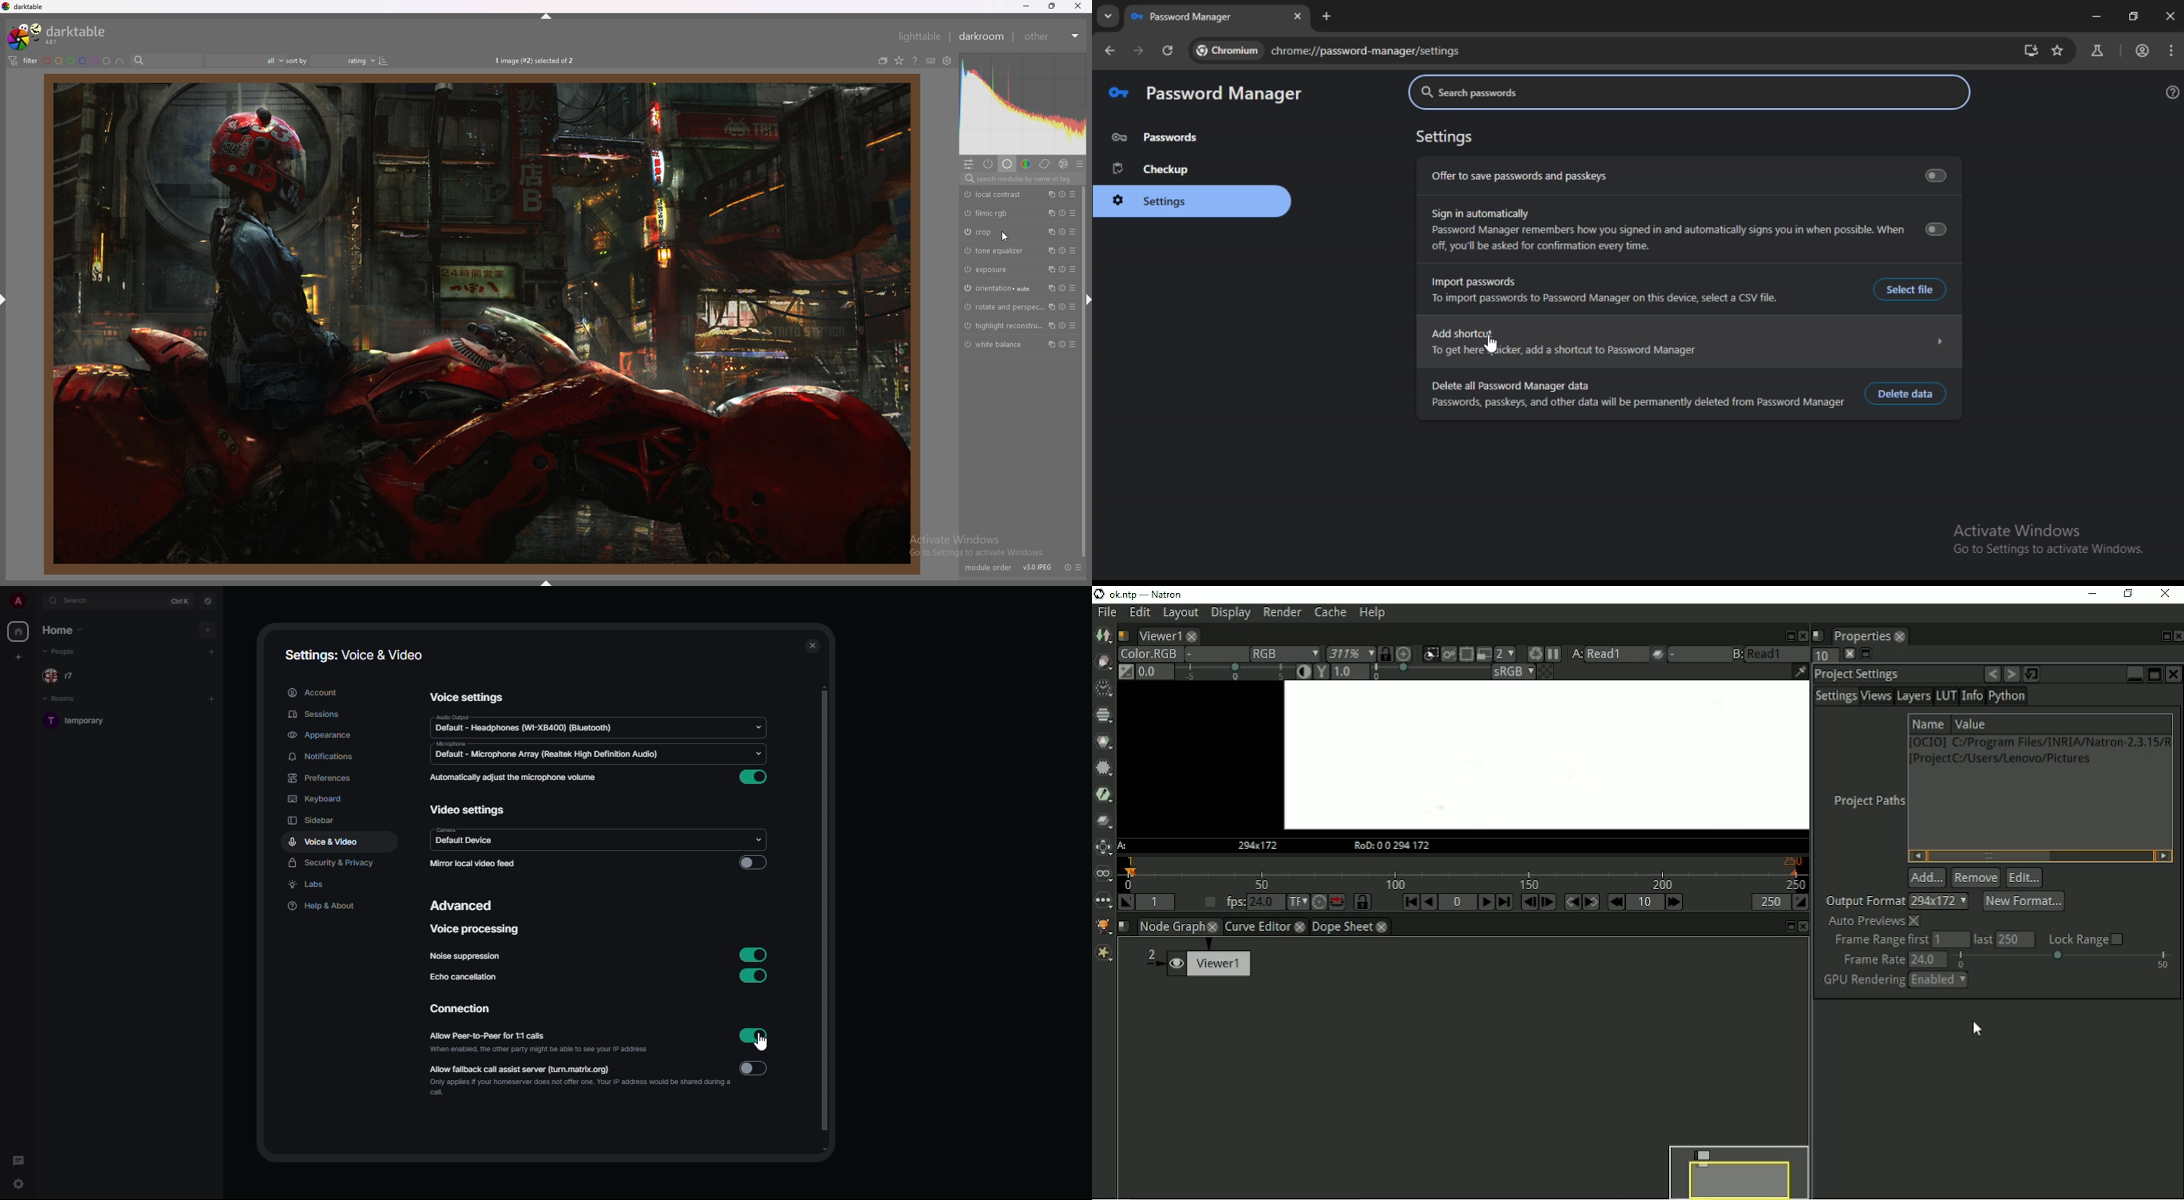 The image size is (2184, 1204). Describe the element at coordinates (996, 213) in the screenshot. I see `filmic rgb` at that location.